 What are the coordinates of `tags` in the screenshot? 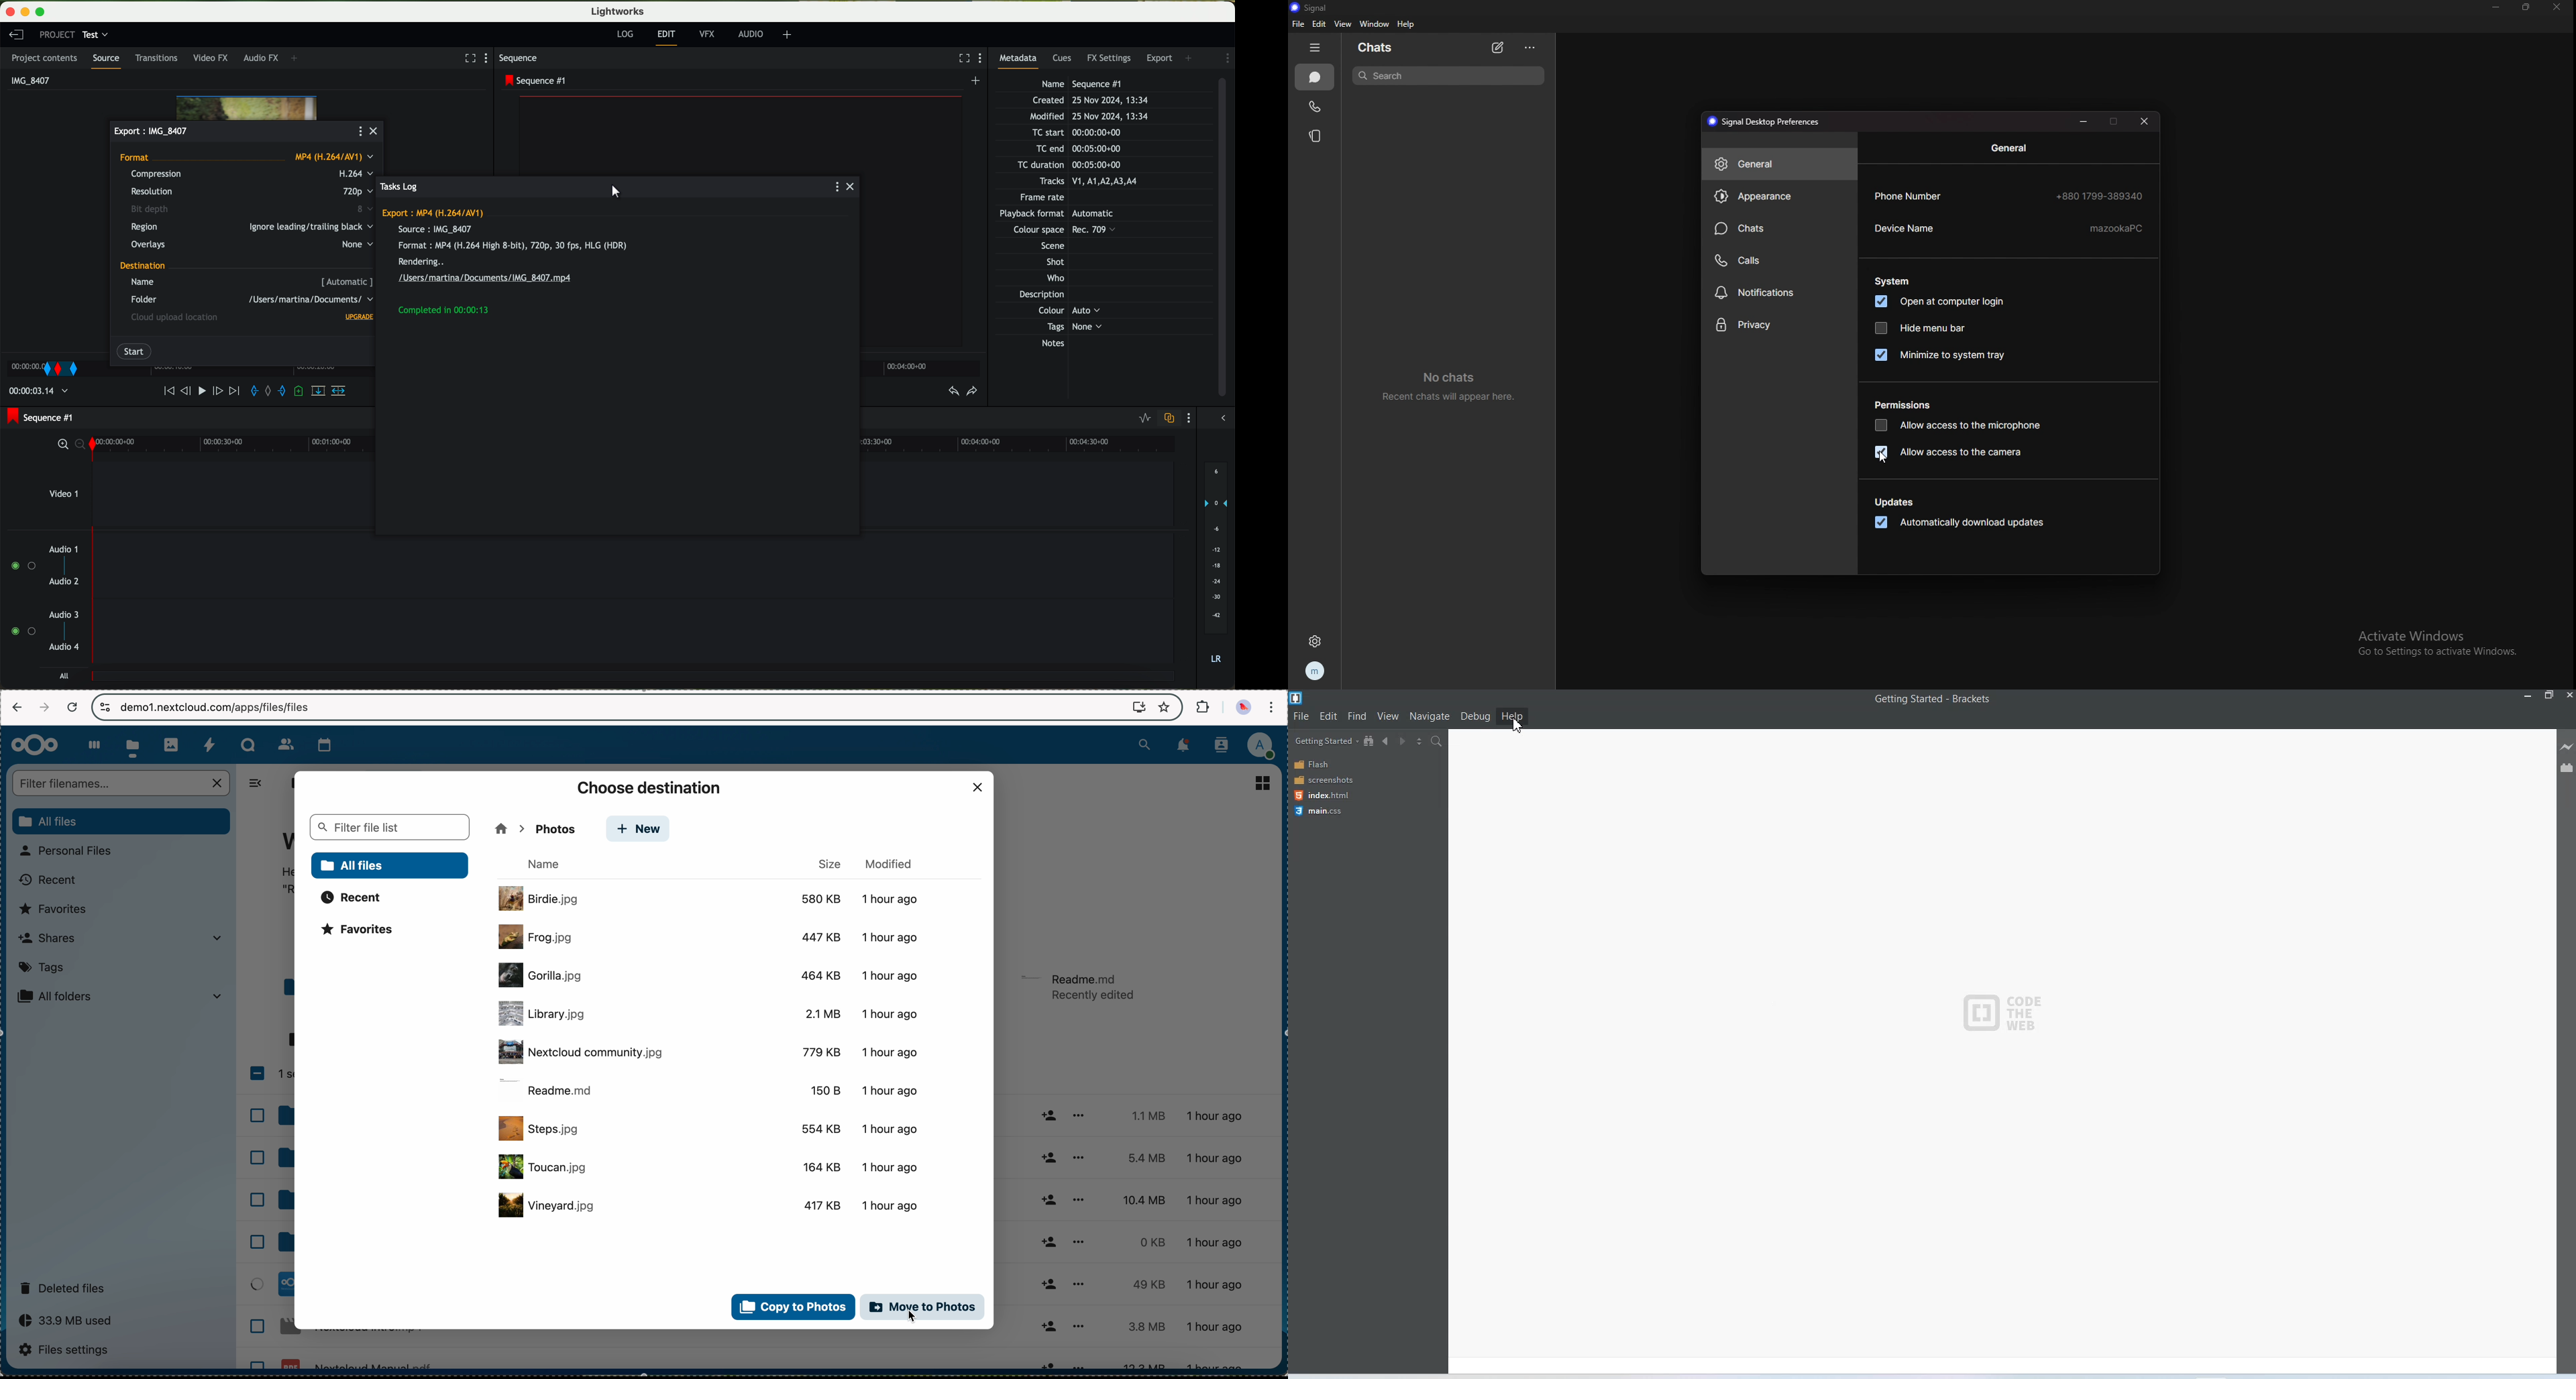 It's located at (41, 969).